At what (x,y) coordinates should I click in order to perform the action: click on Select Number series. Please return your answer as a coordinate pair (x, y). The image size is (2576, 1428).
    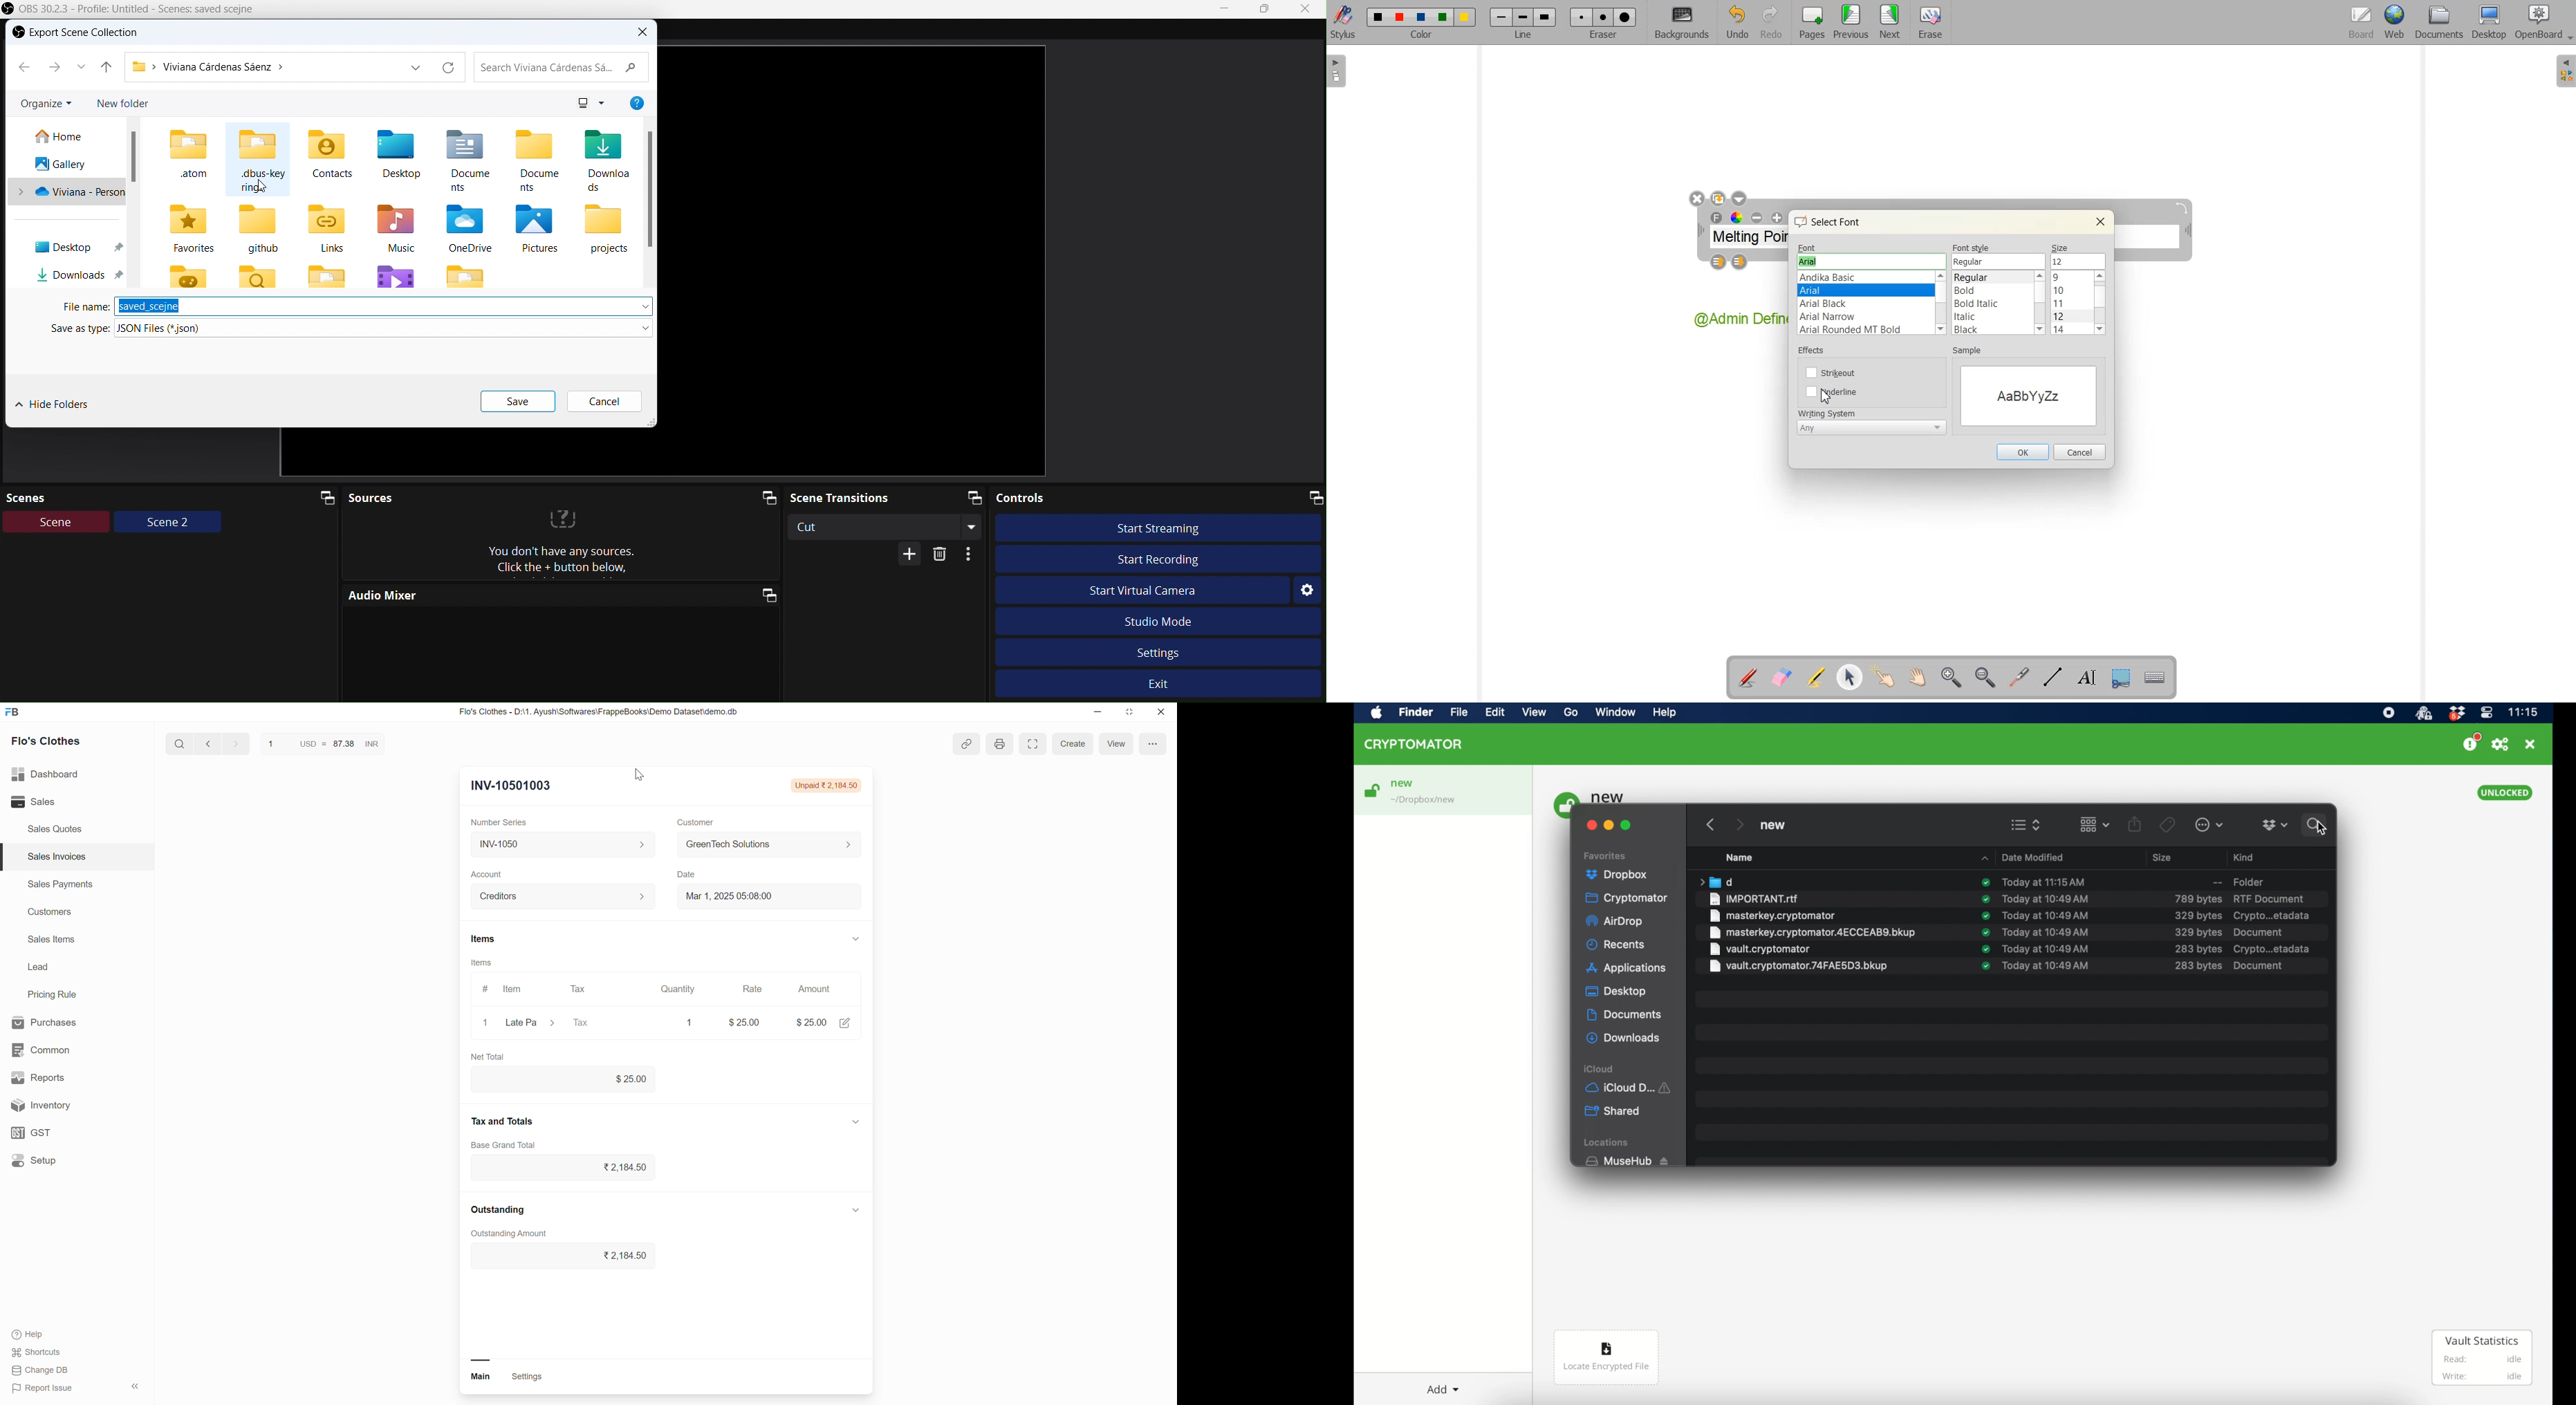
    Looking at the image, I should click on (559, 844).